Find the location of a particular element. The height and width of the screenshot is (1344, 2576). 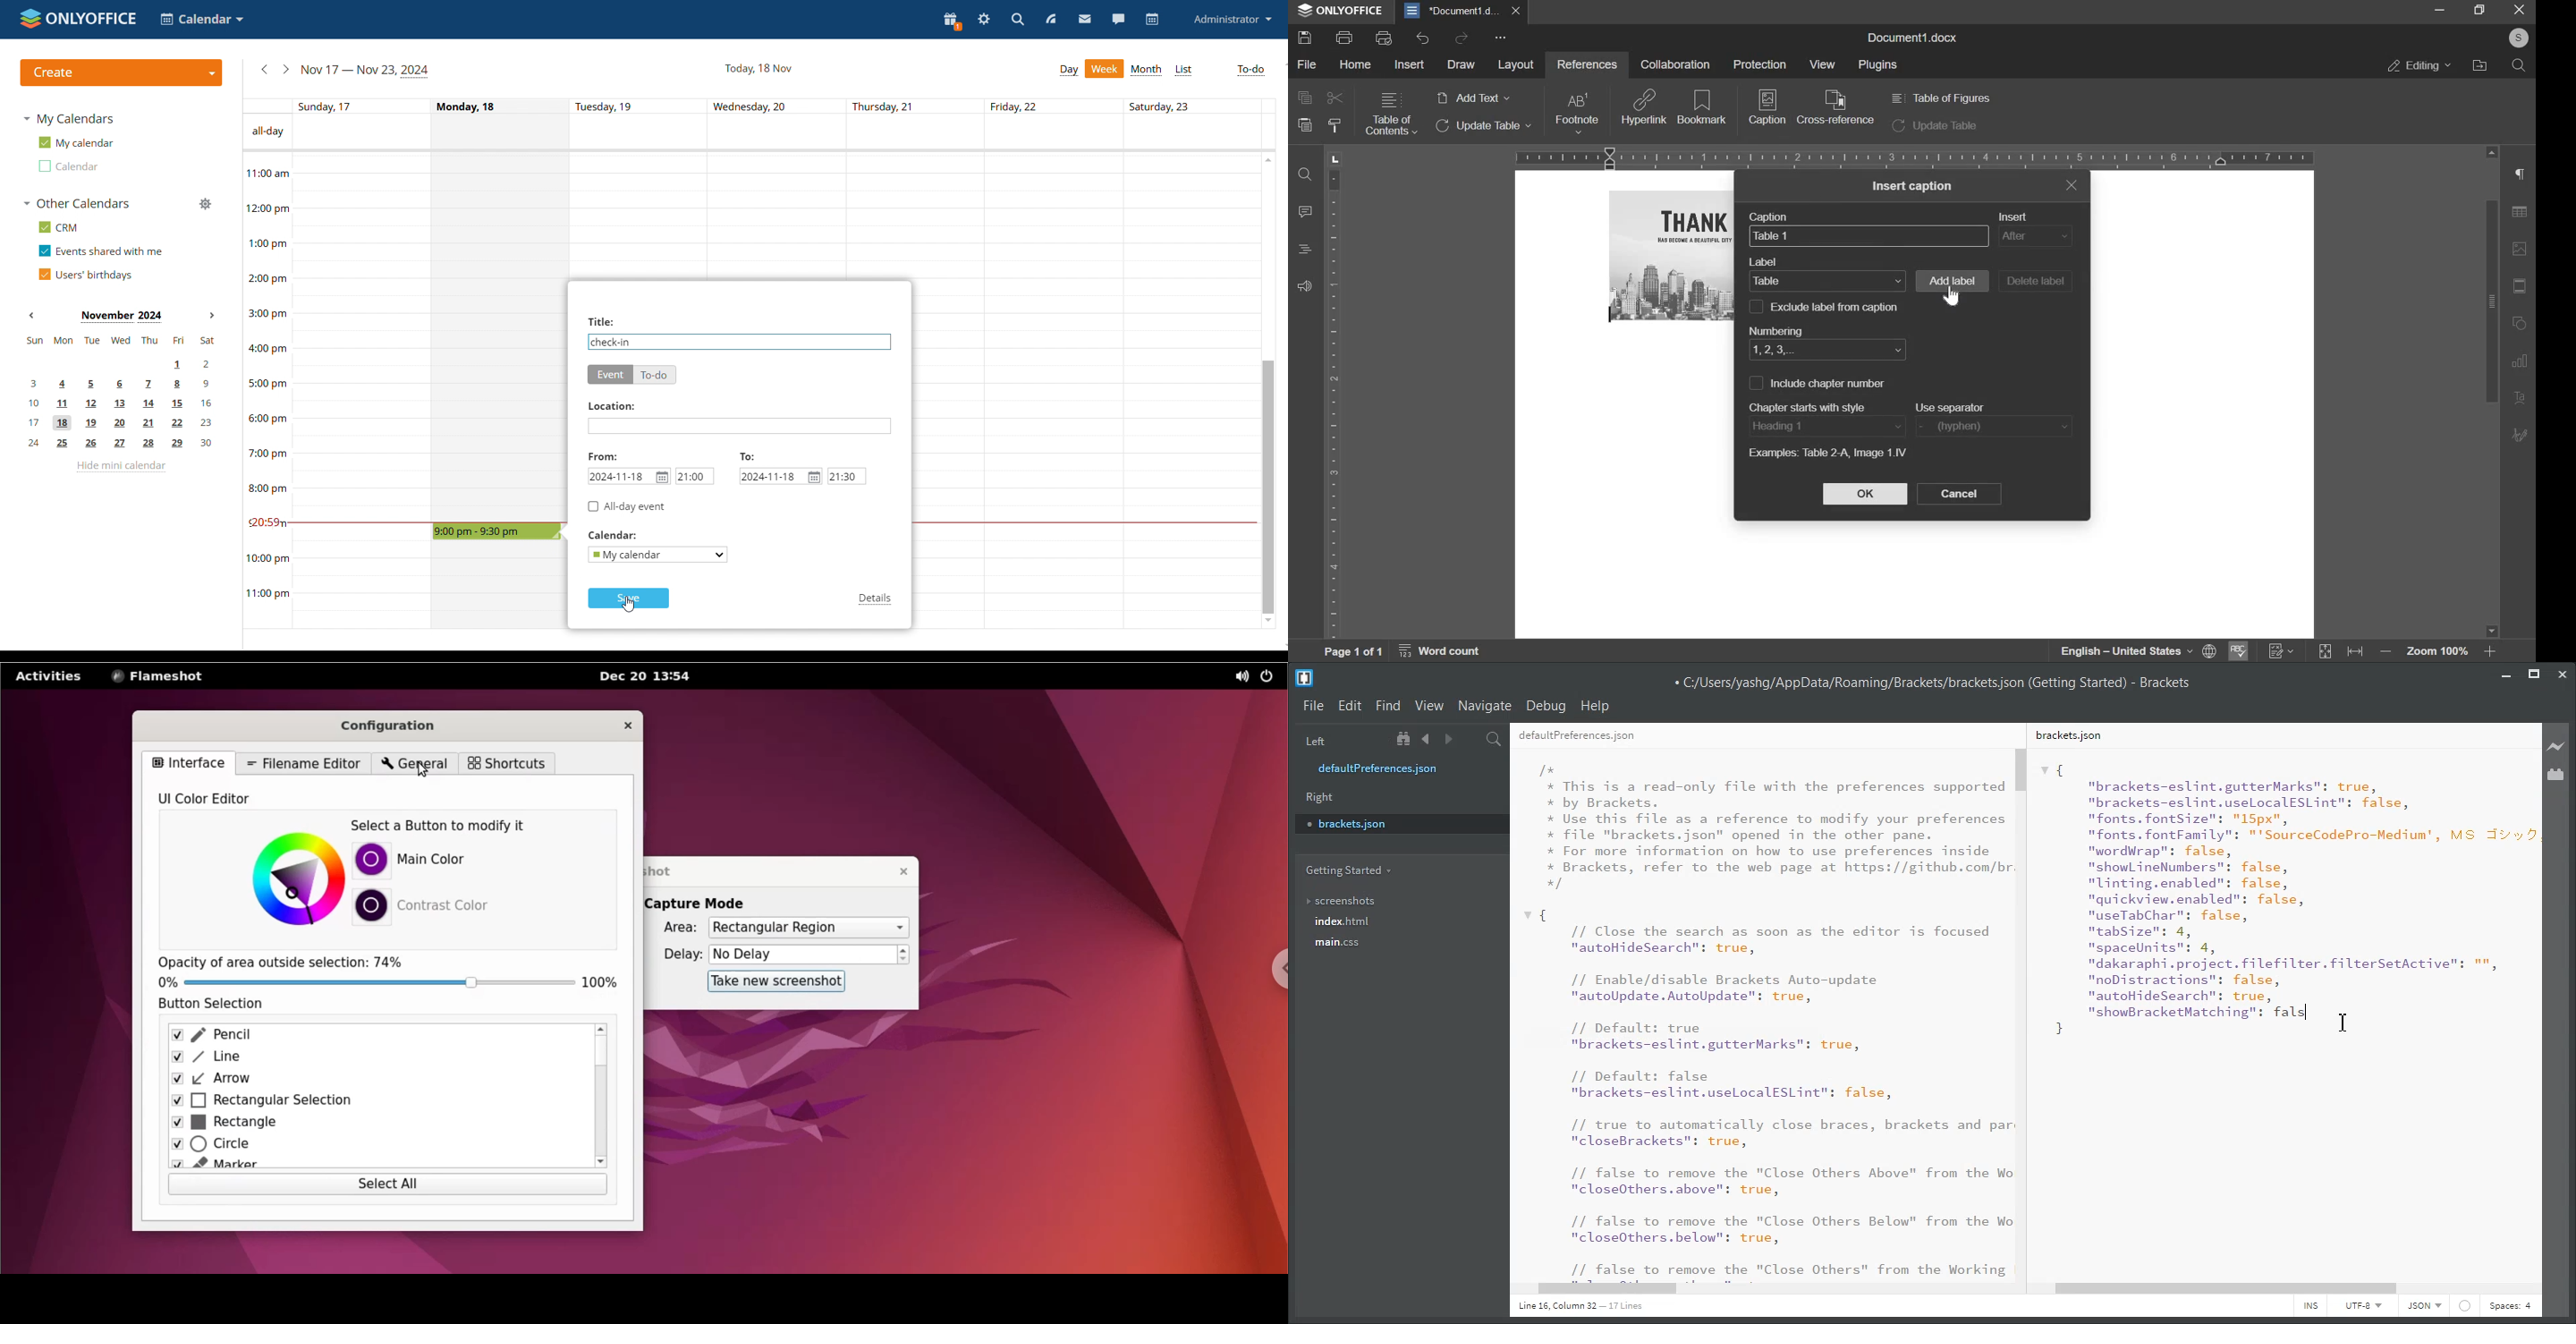

caption is located at coordinates (1768, 112).